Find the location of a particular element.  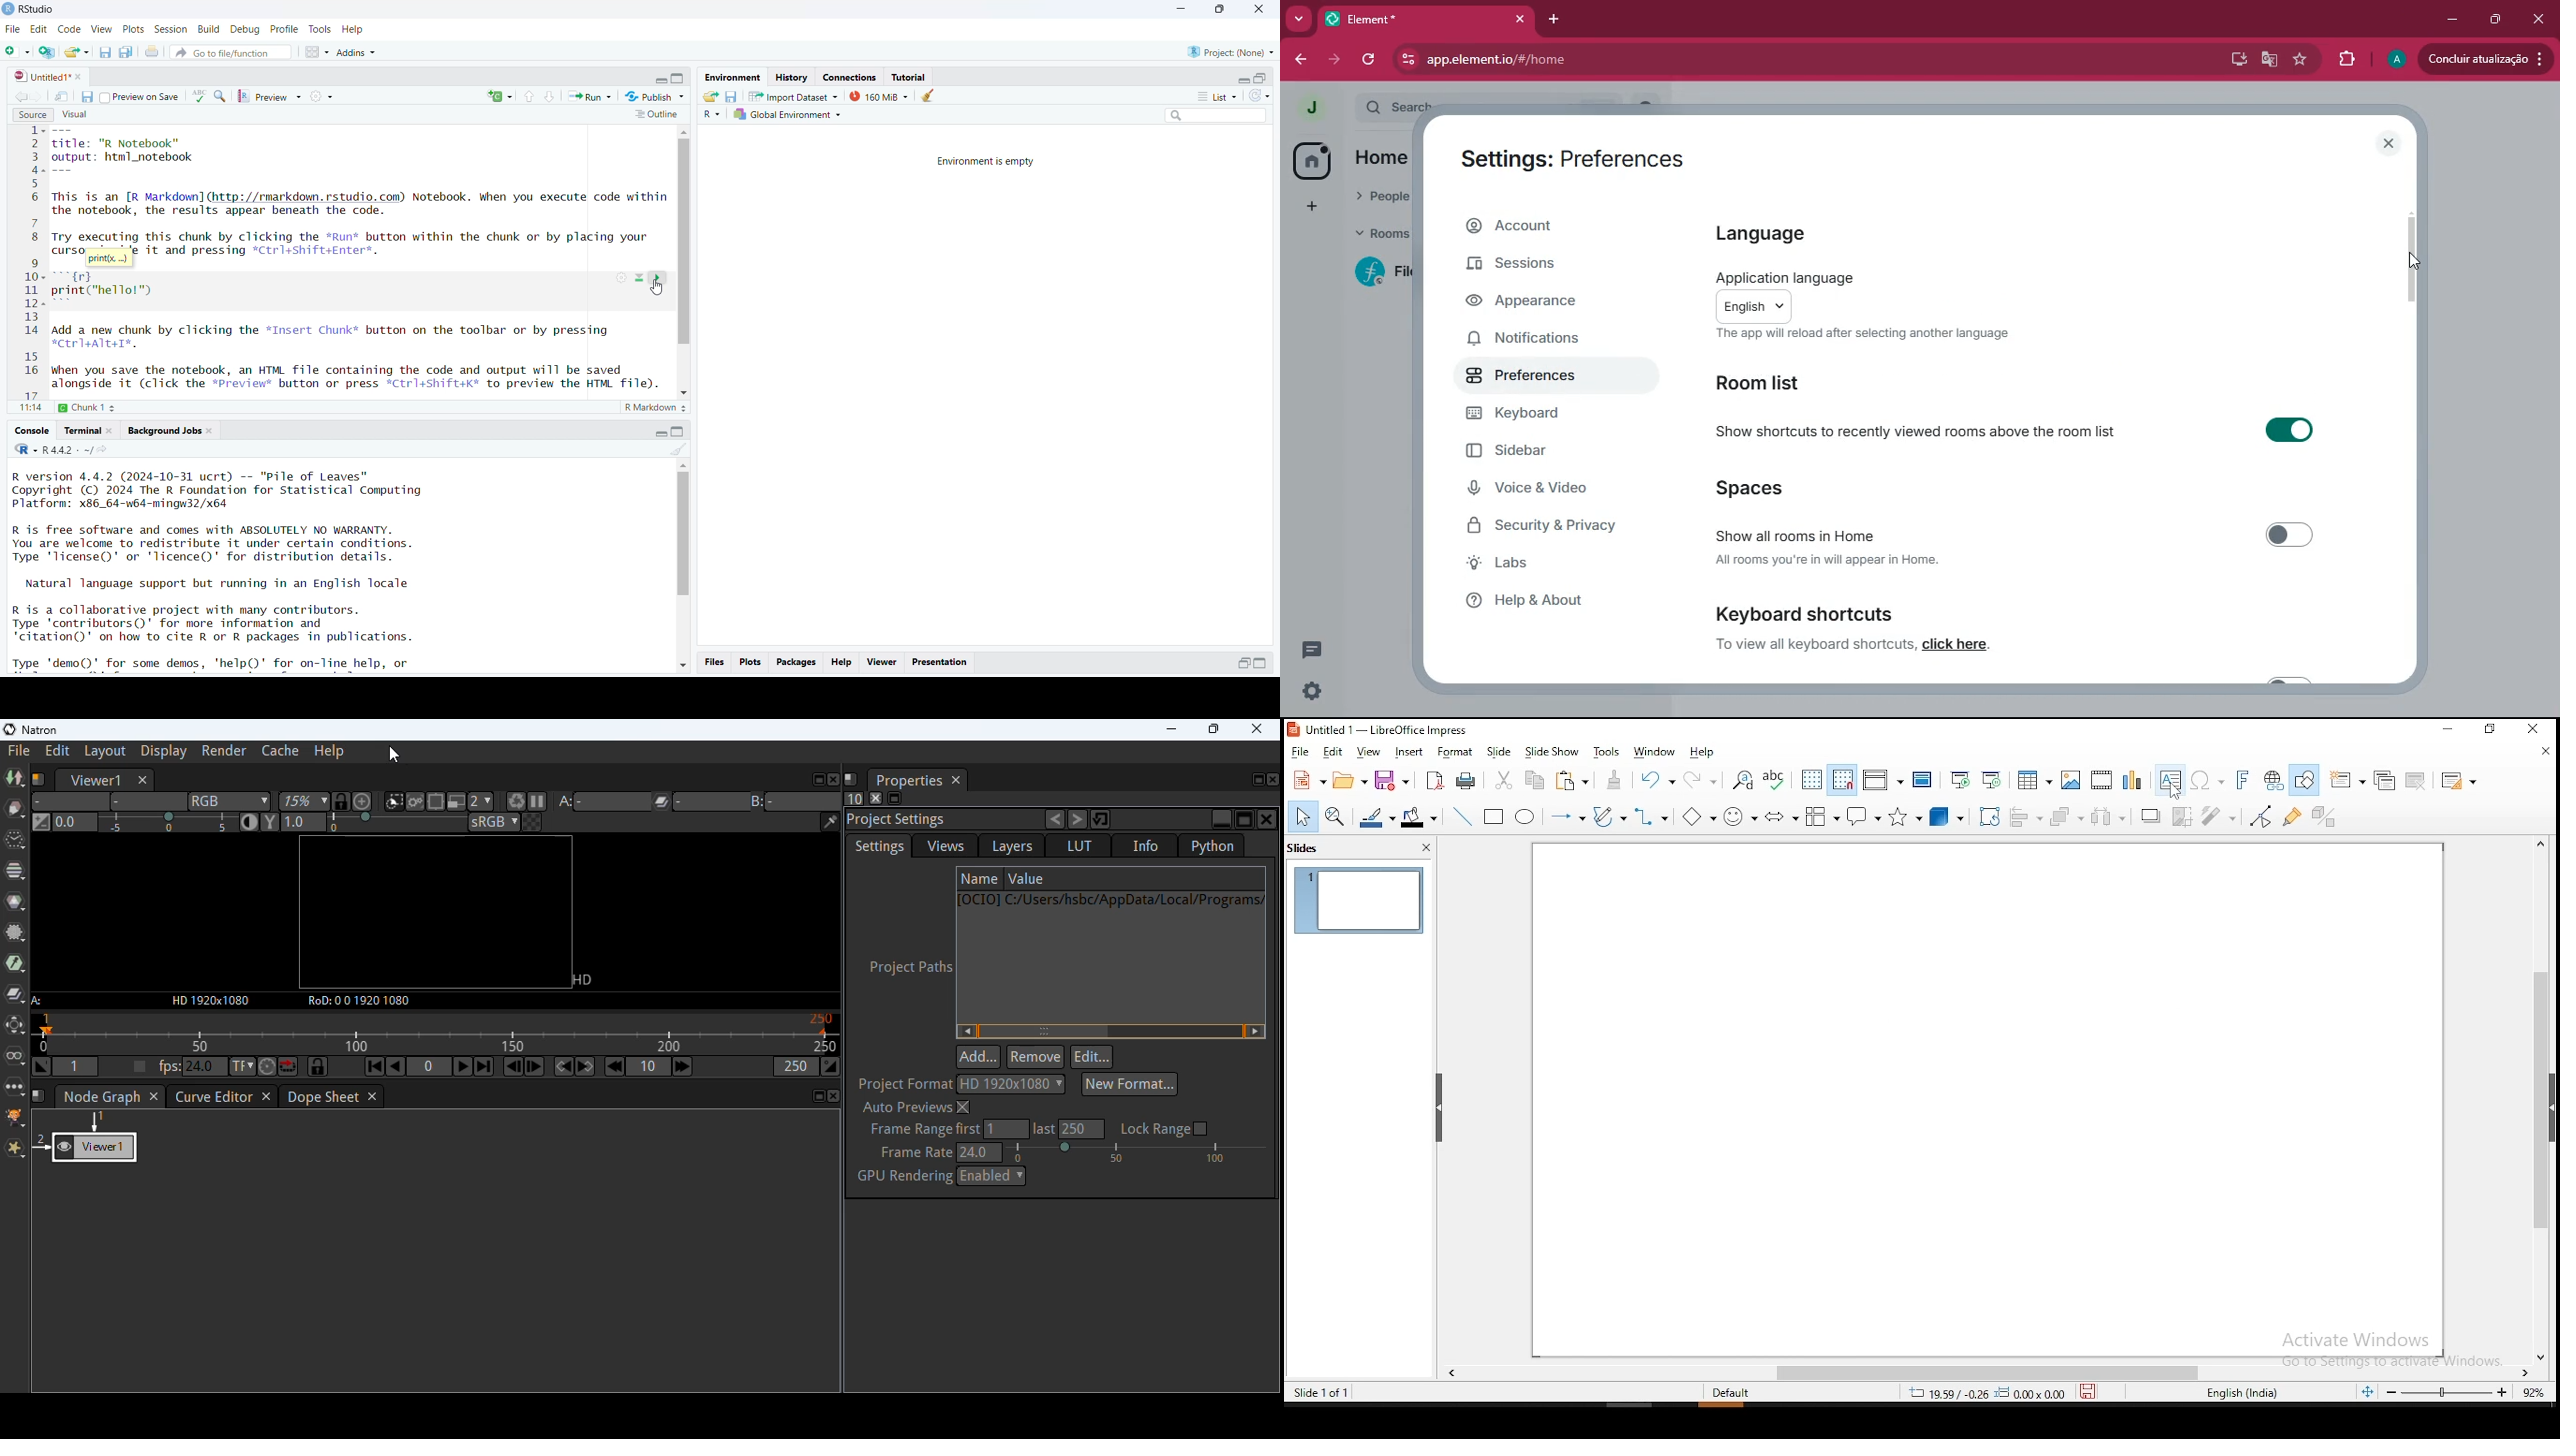

scrollbar is located at coordinates (685, 263).